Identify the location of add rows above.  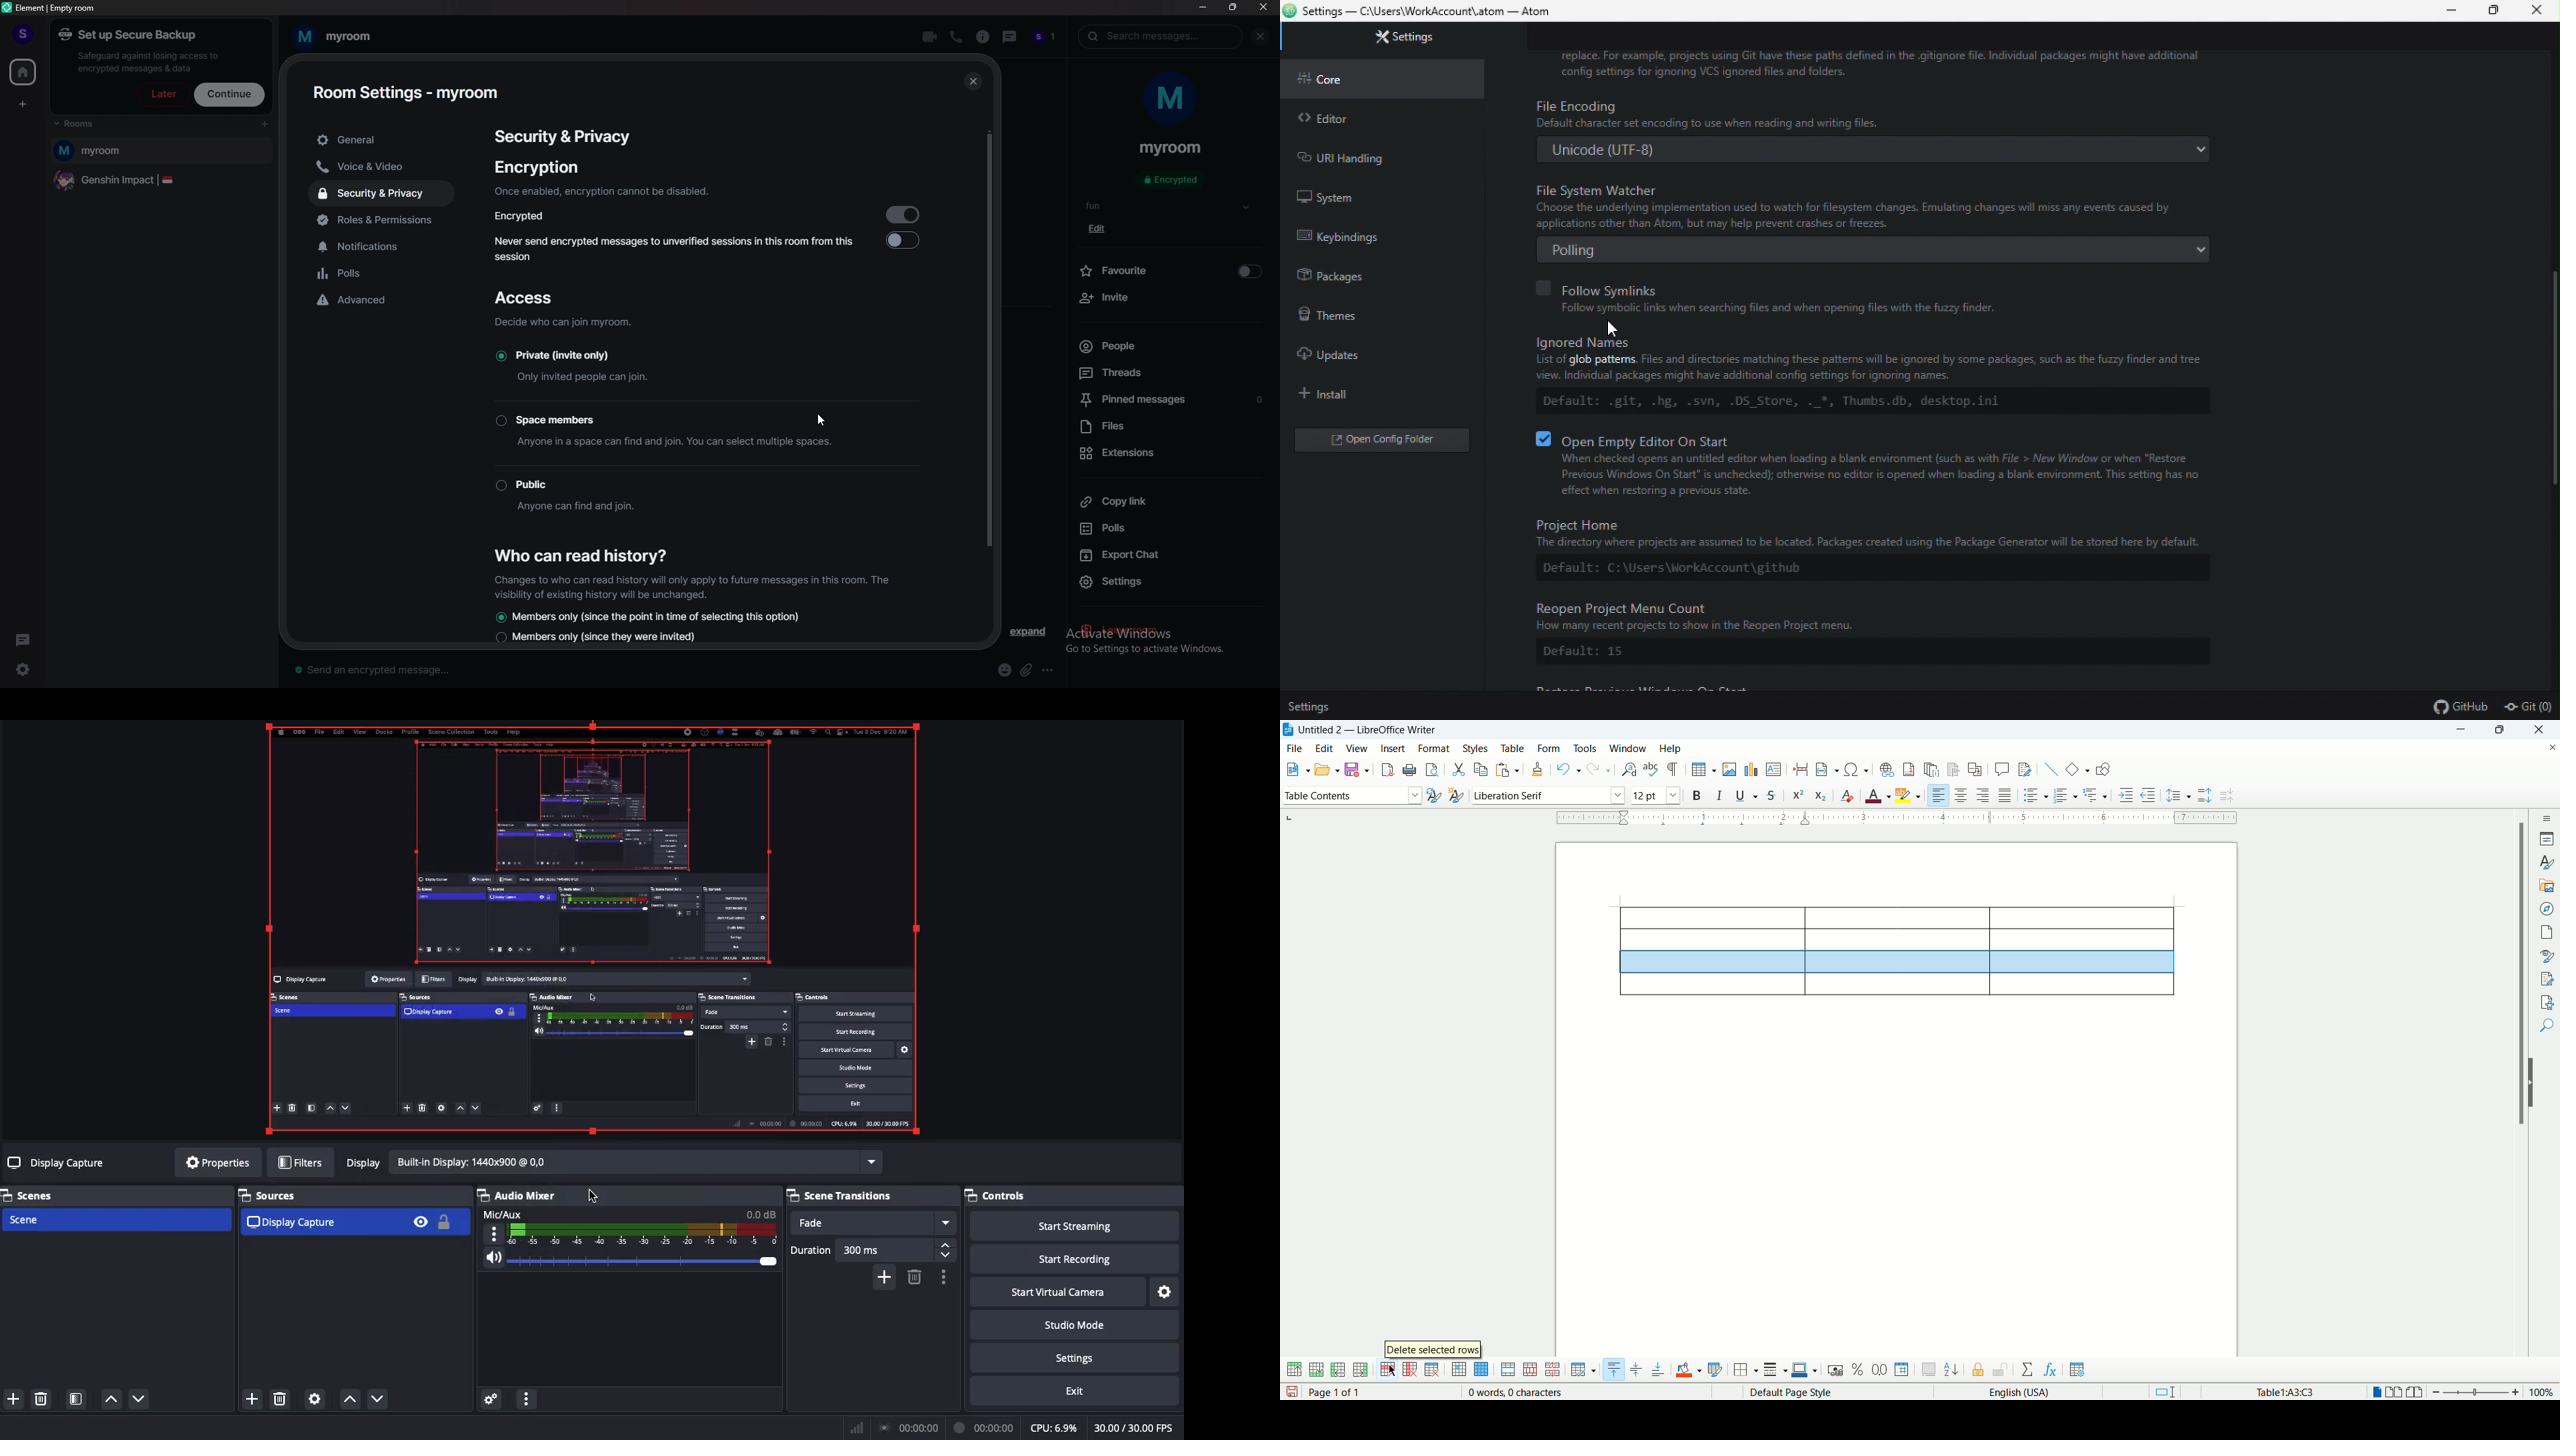
(1293, 1370).